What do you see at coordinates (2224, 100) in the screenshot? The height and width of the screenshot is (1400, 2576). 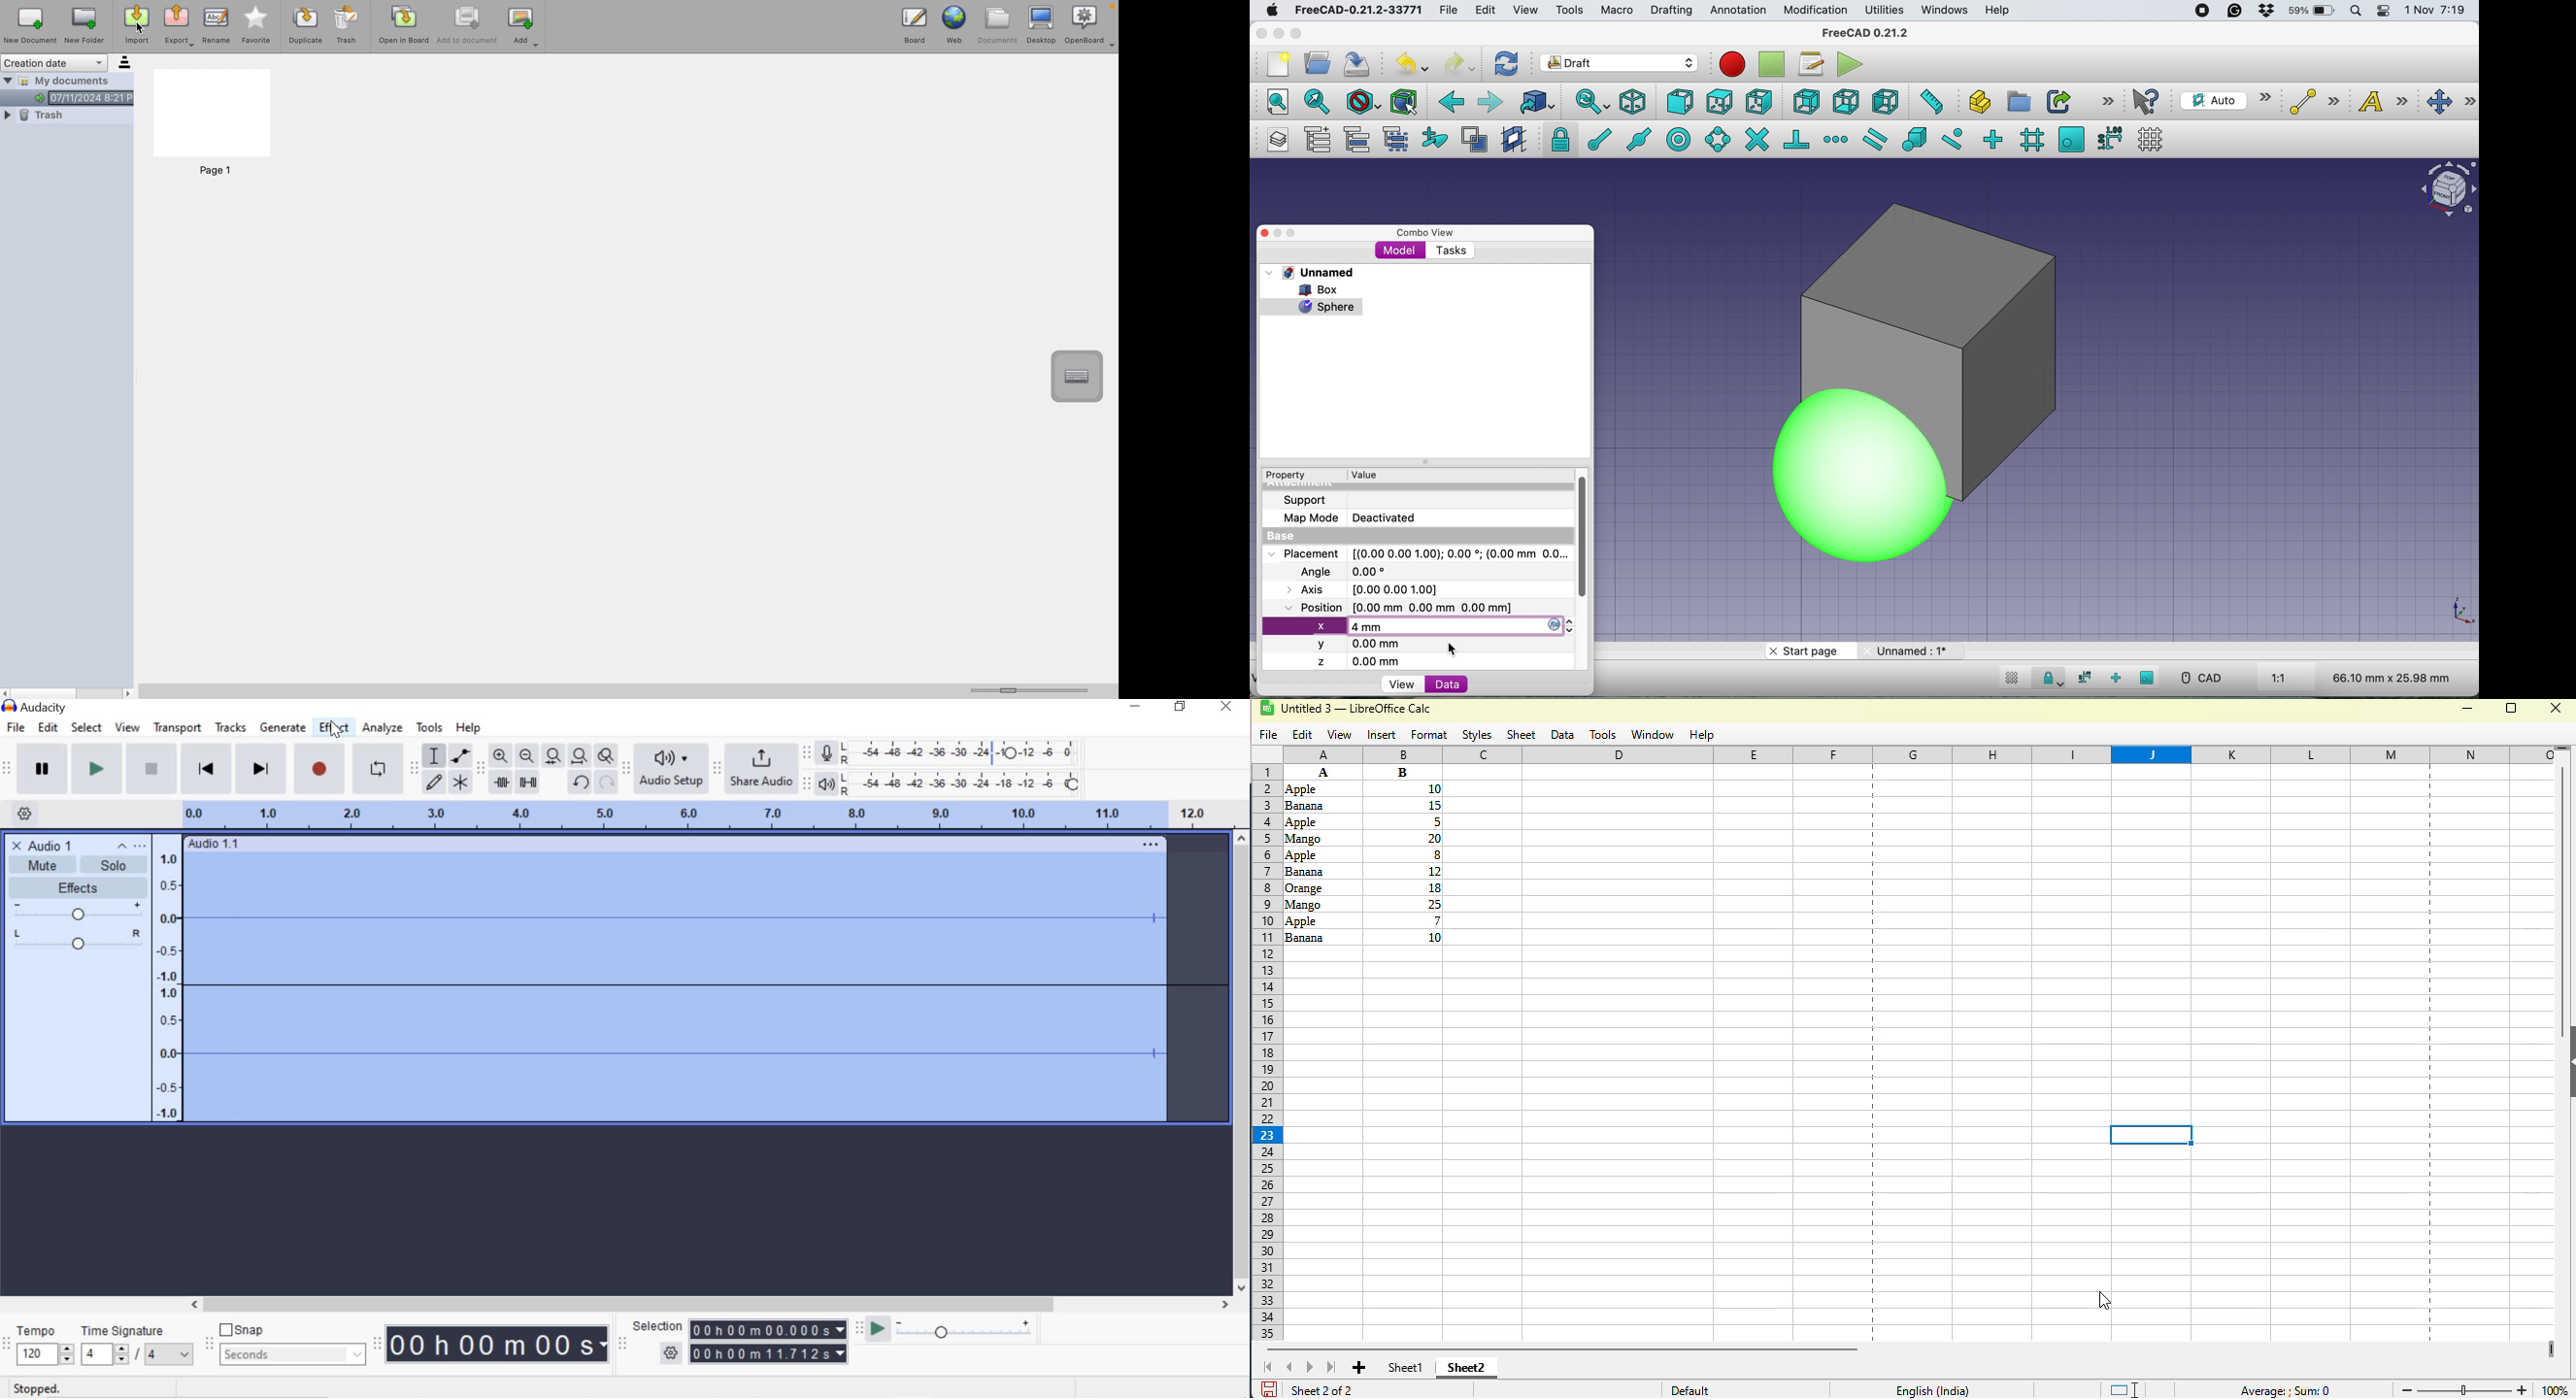 I see `current working plane` at bounding box center [2224, 100].